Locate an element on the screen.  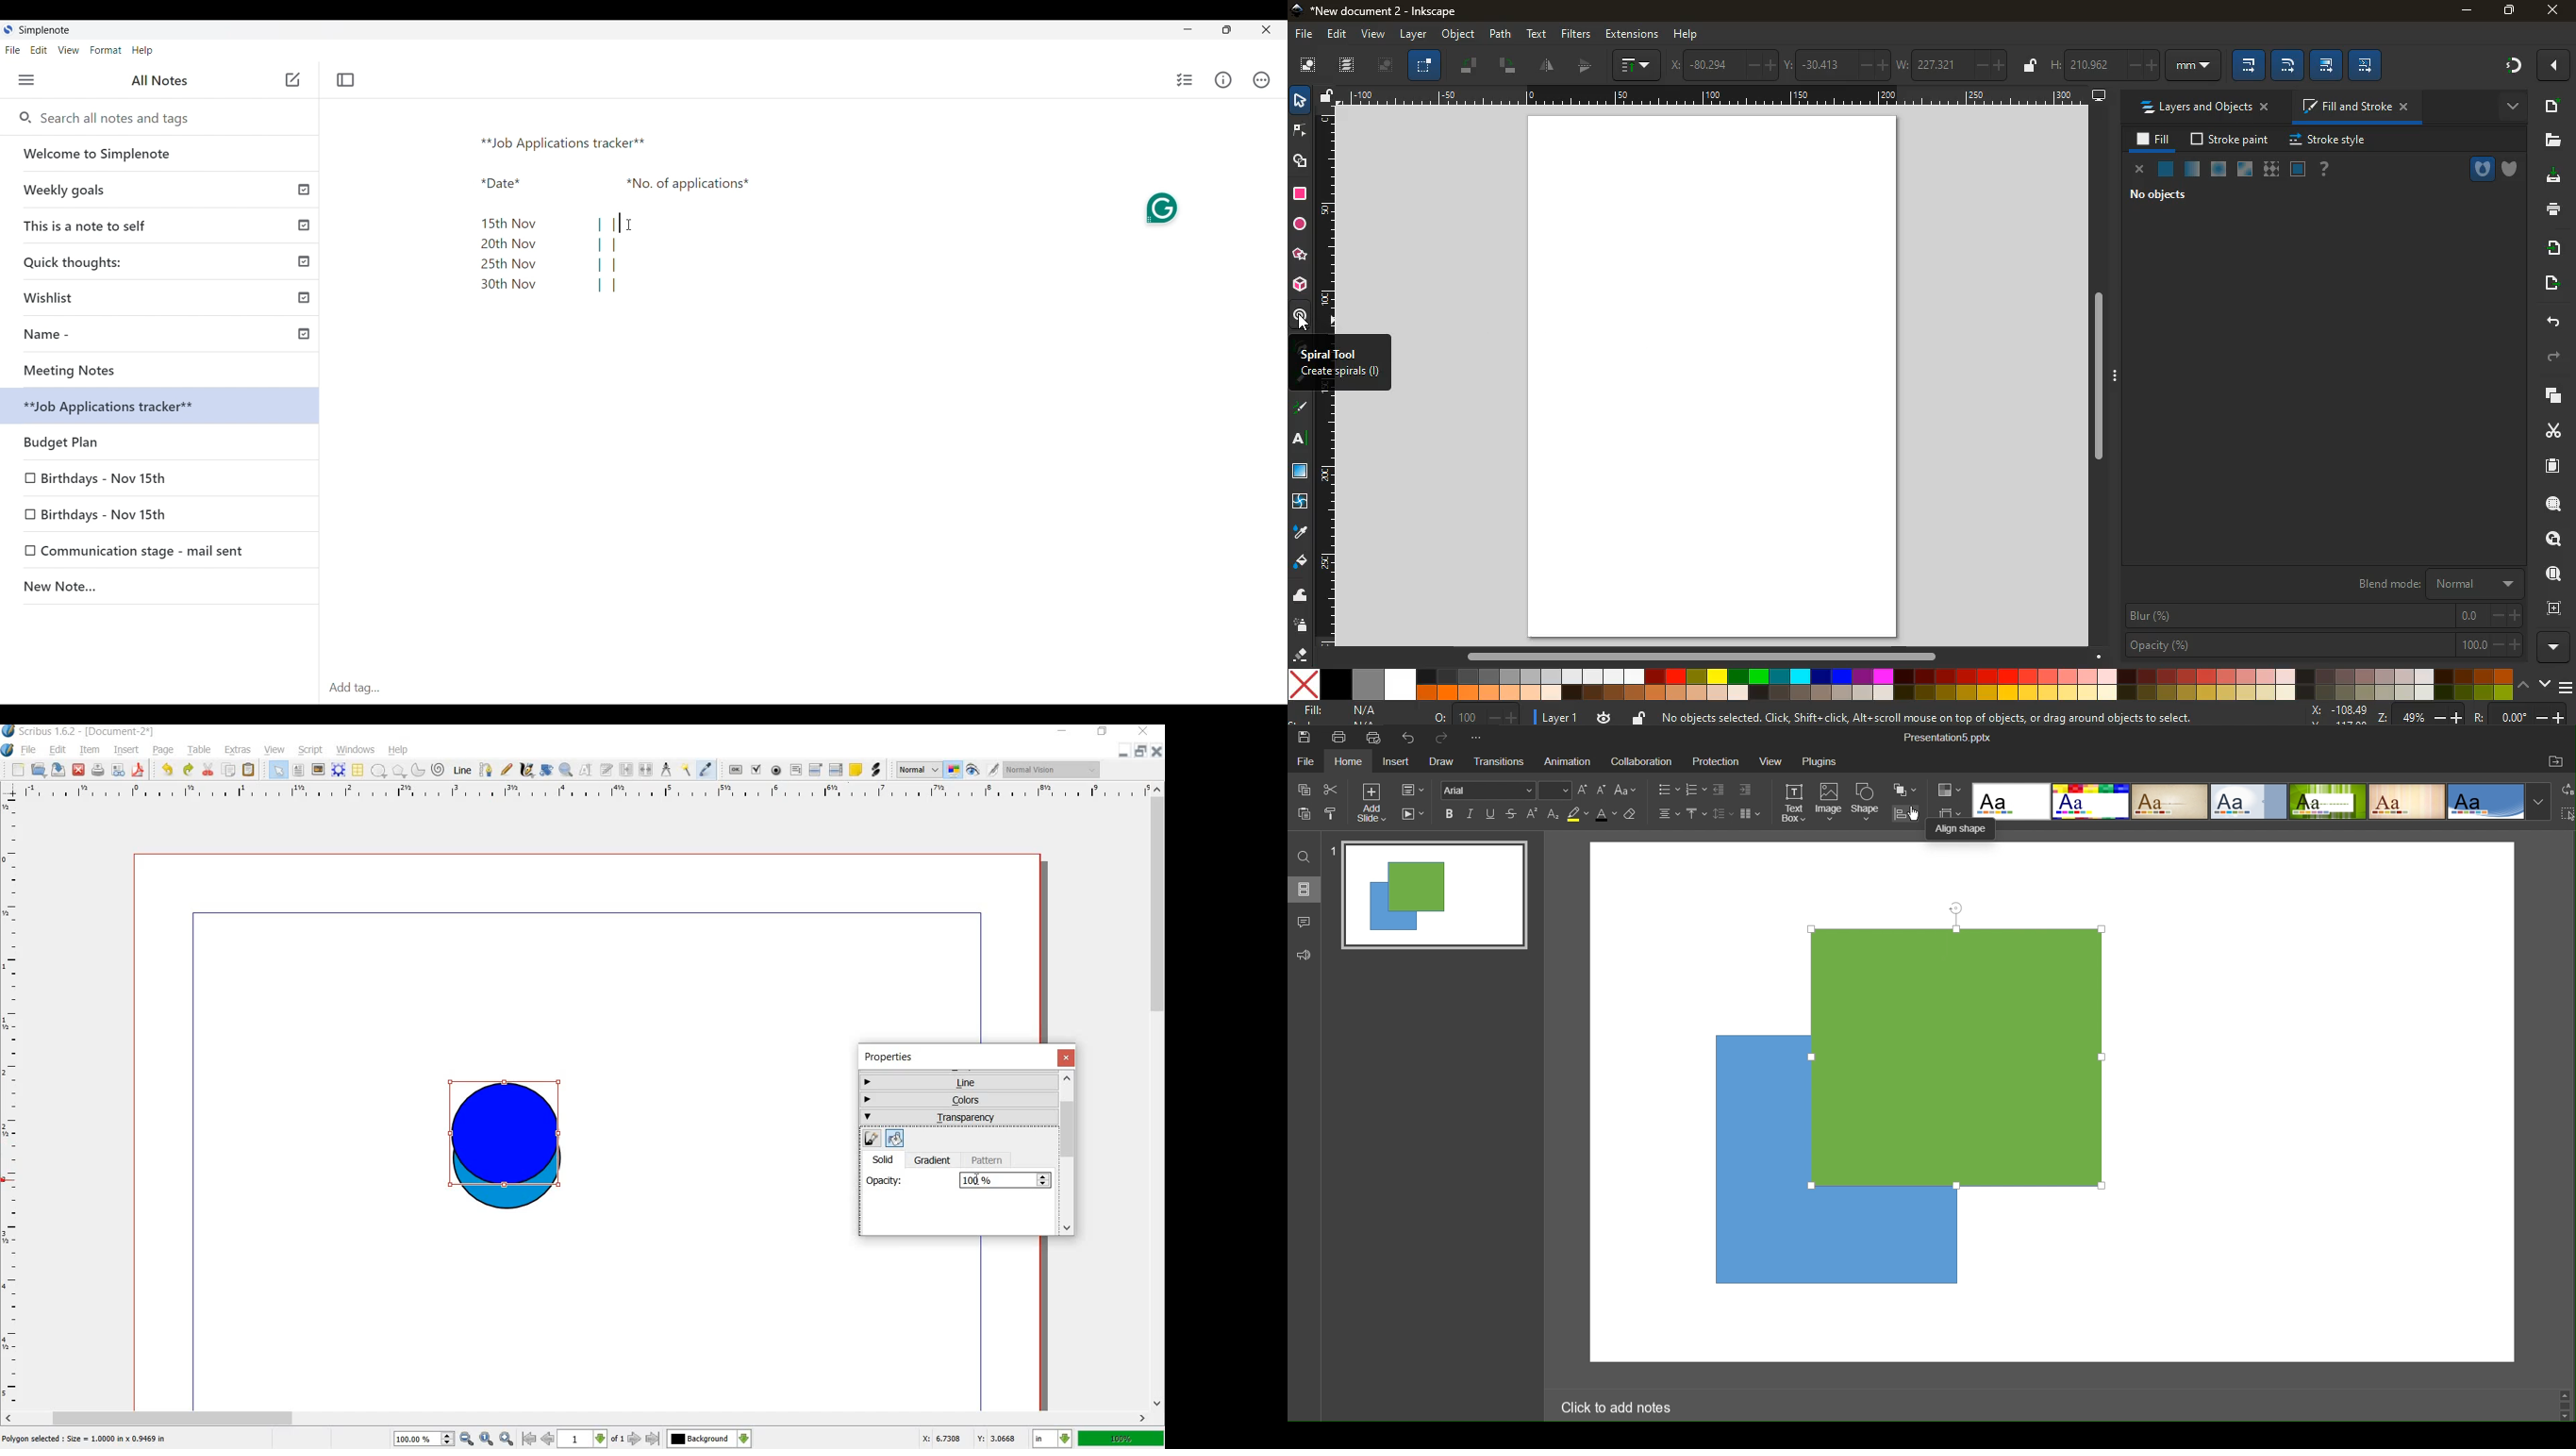
Text cursor is located at coordinates (619, 223).